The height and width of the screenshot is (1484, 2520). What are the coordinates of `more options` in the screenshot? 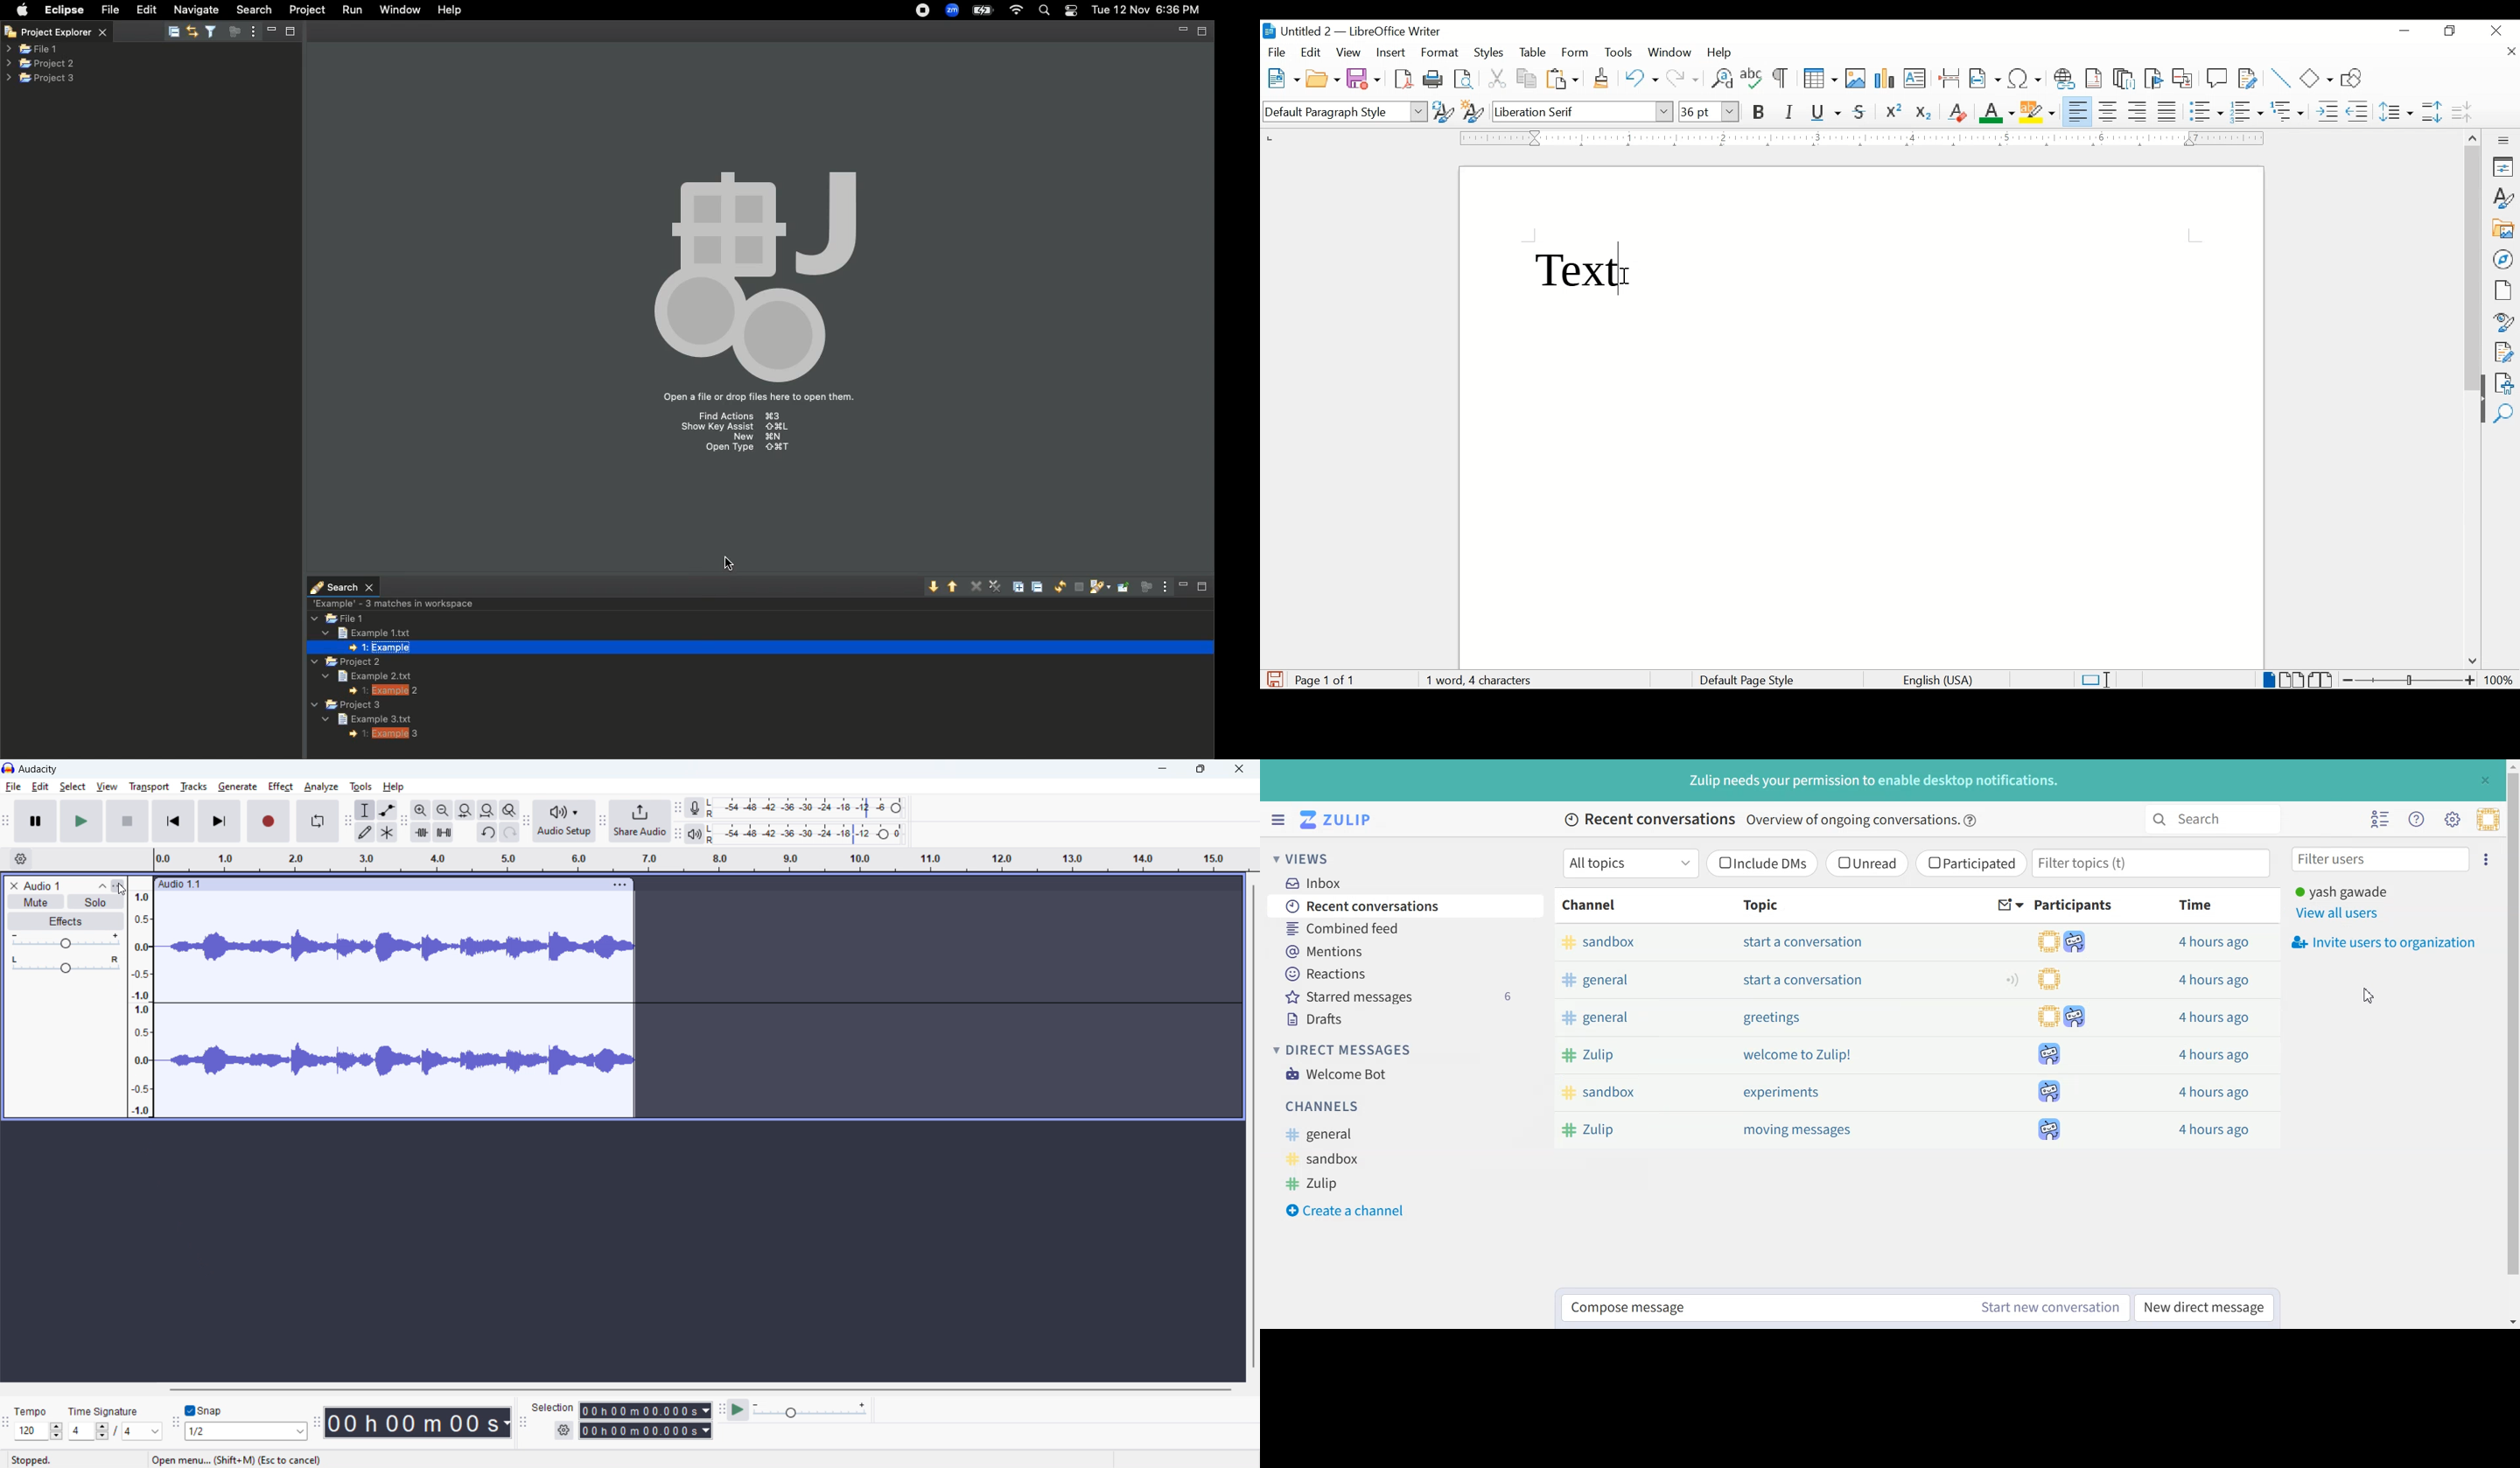 It's located at (2505, 140).